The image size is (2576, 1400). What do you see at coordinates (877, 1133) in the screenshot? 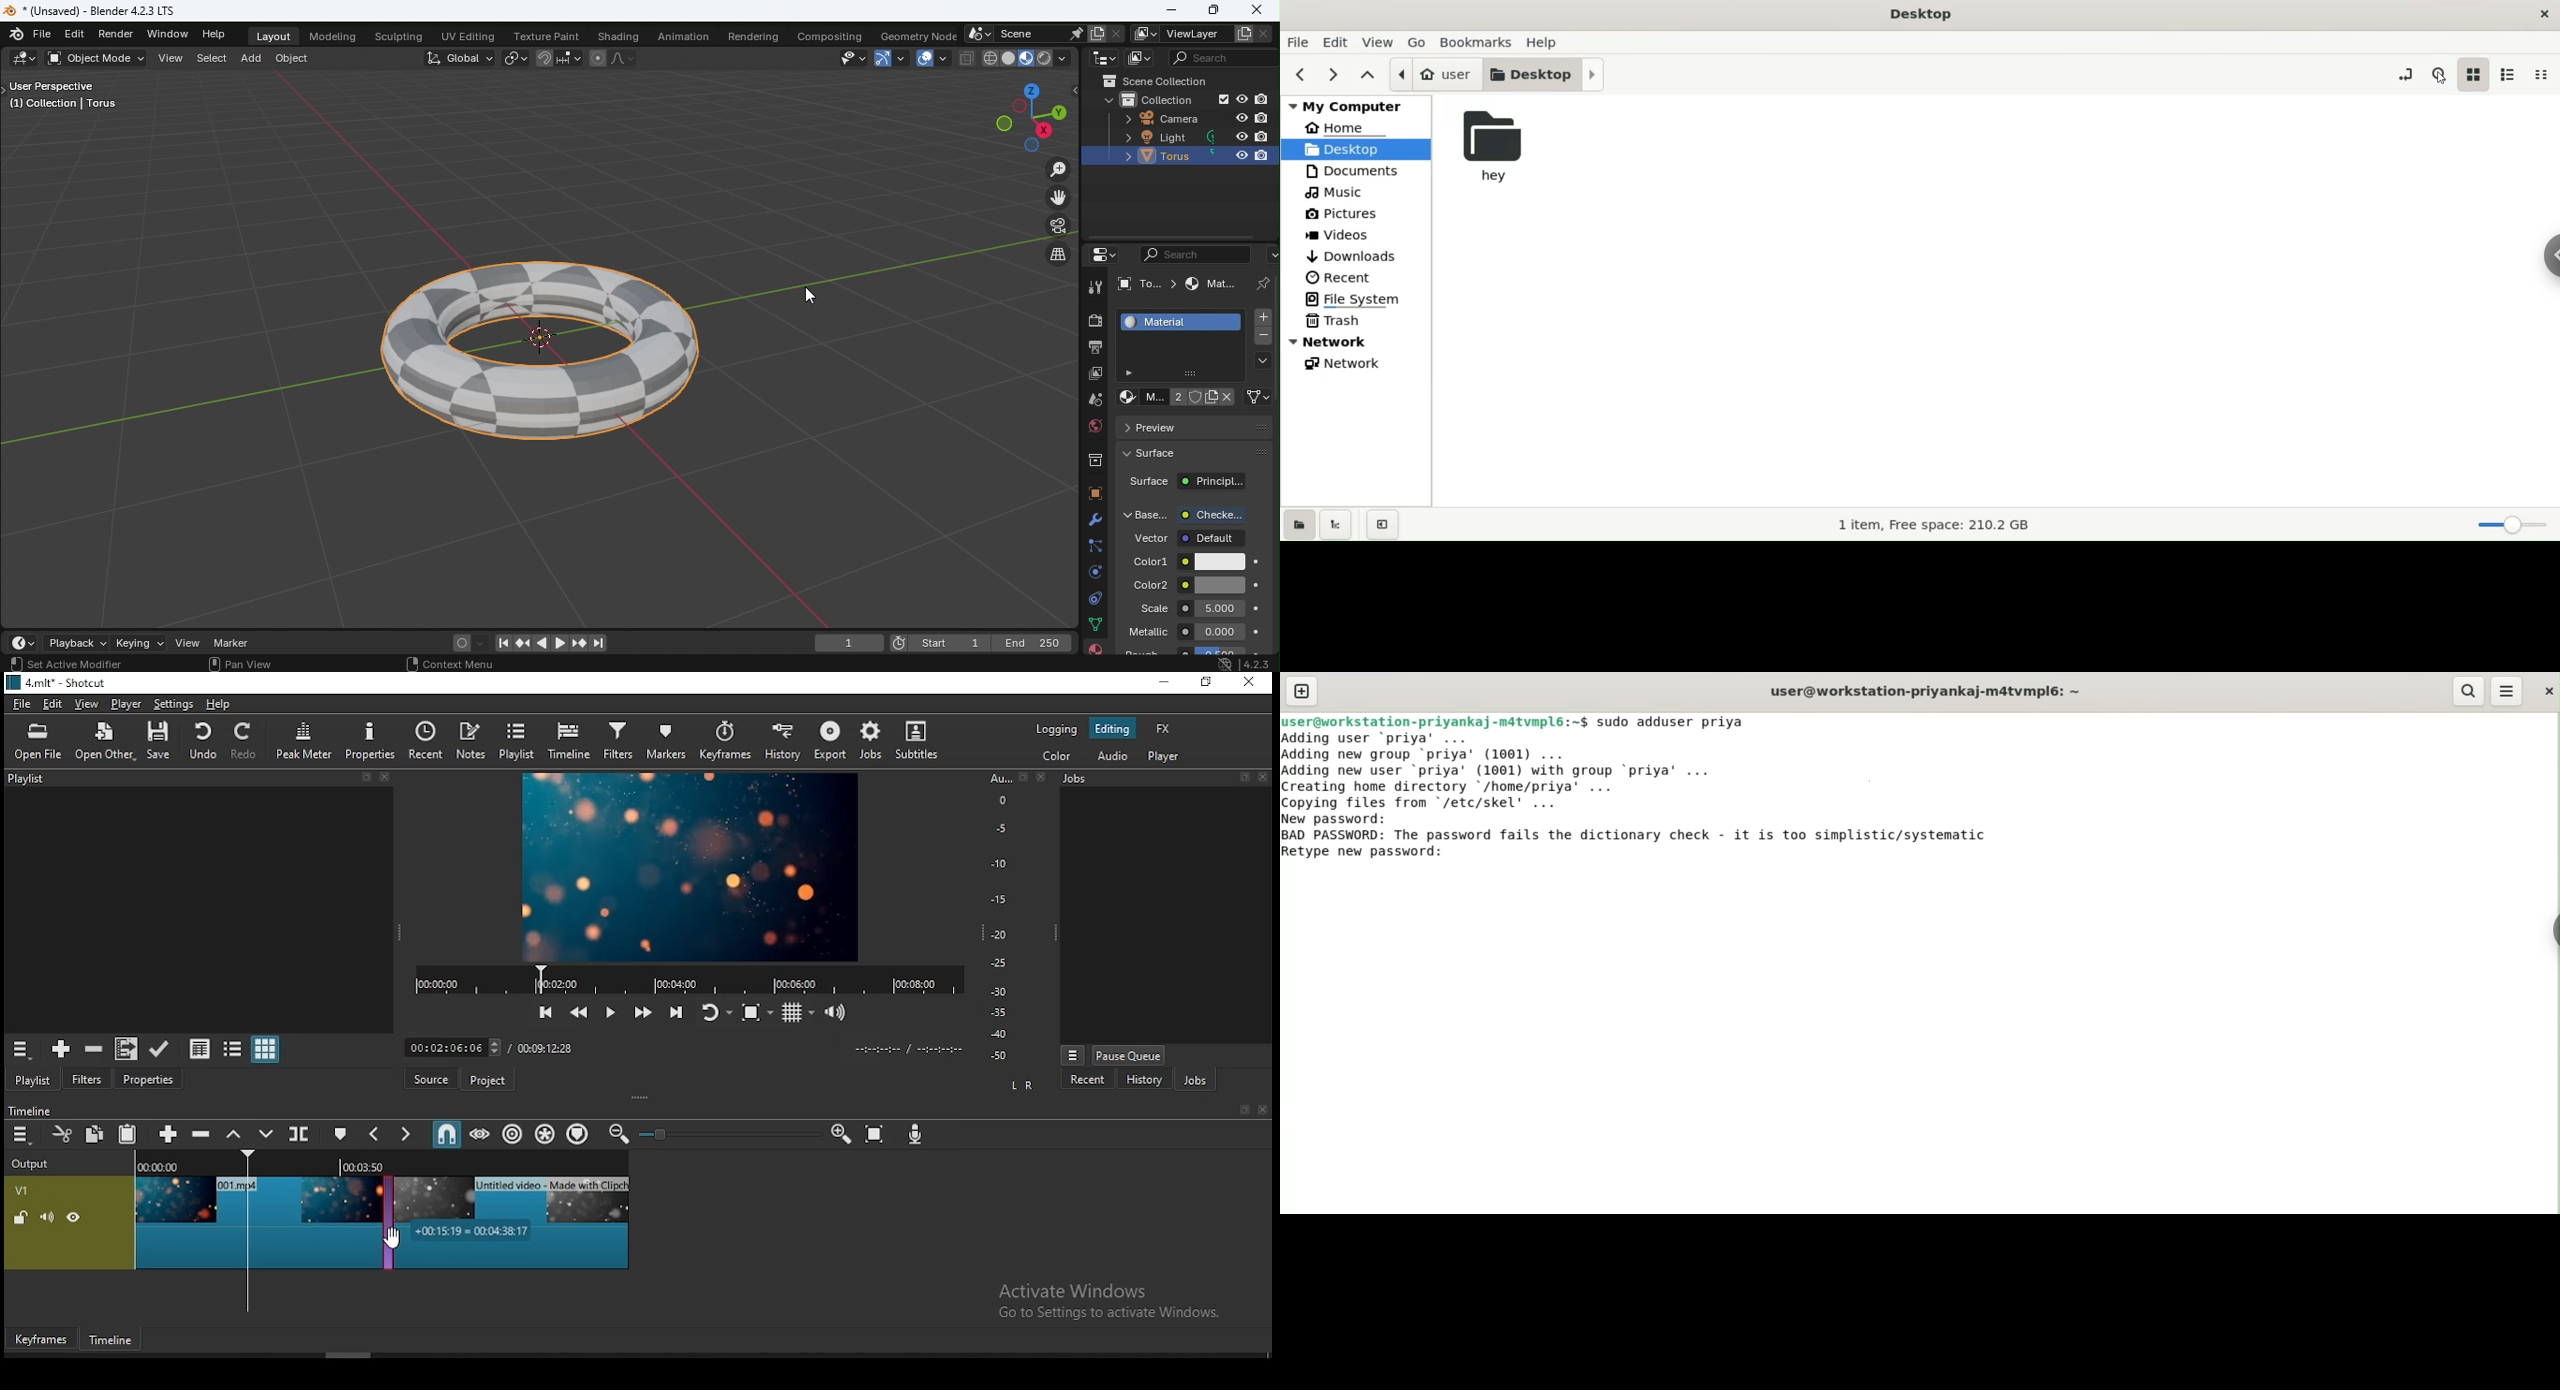
I see `zoom timeline to fit` at bounding box center [877, 1133].